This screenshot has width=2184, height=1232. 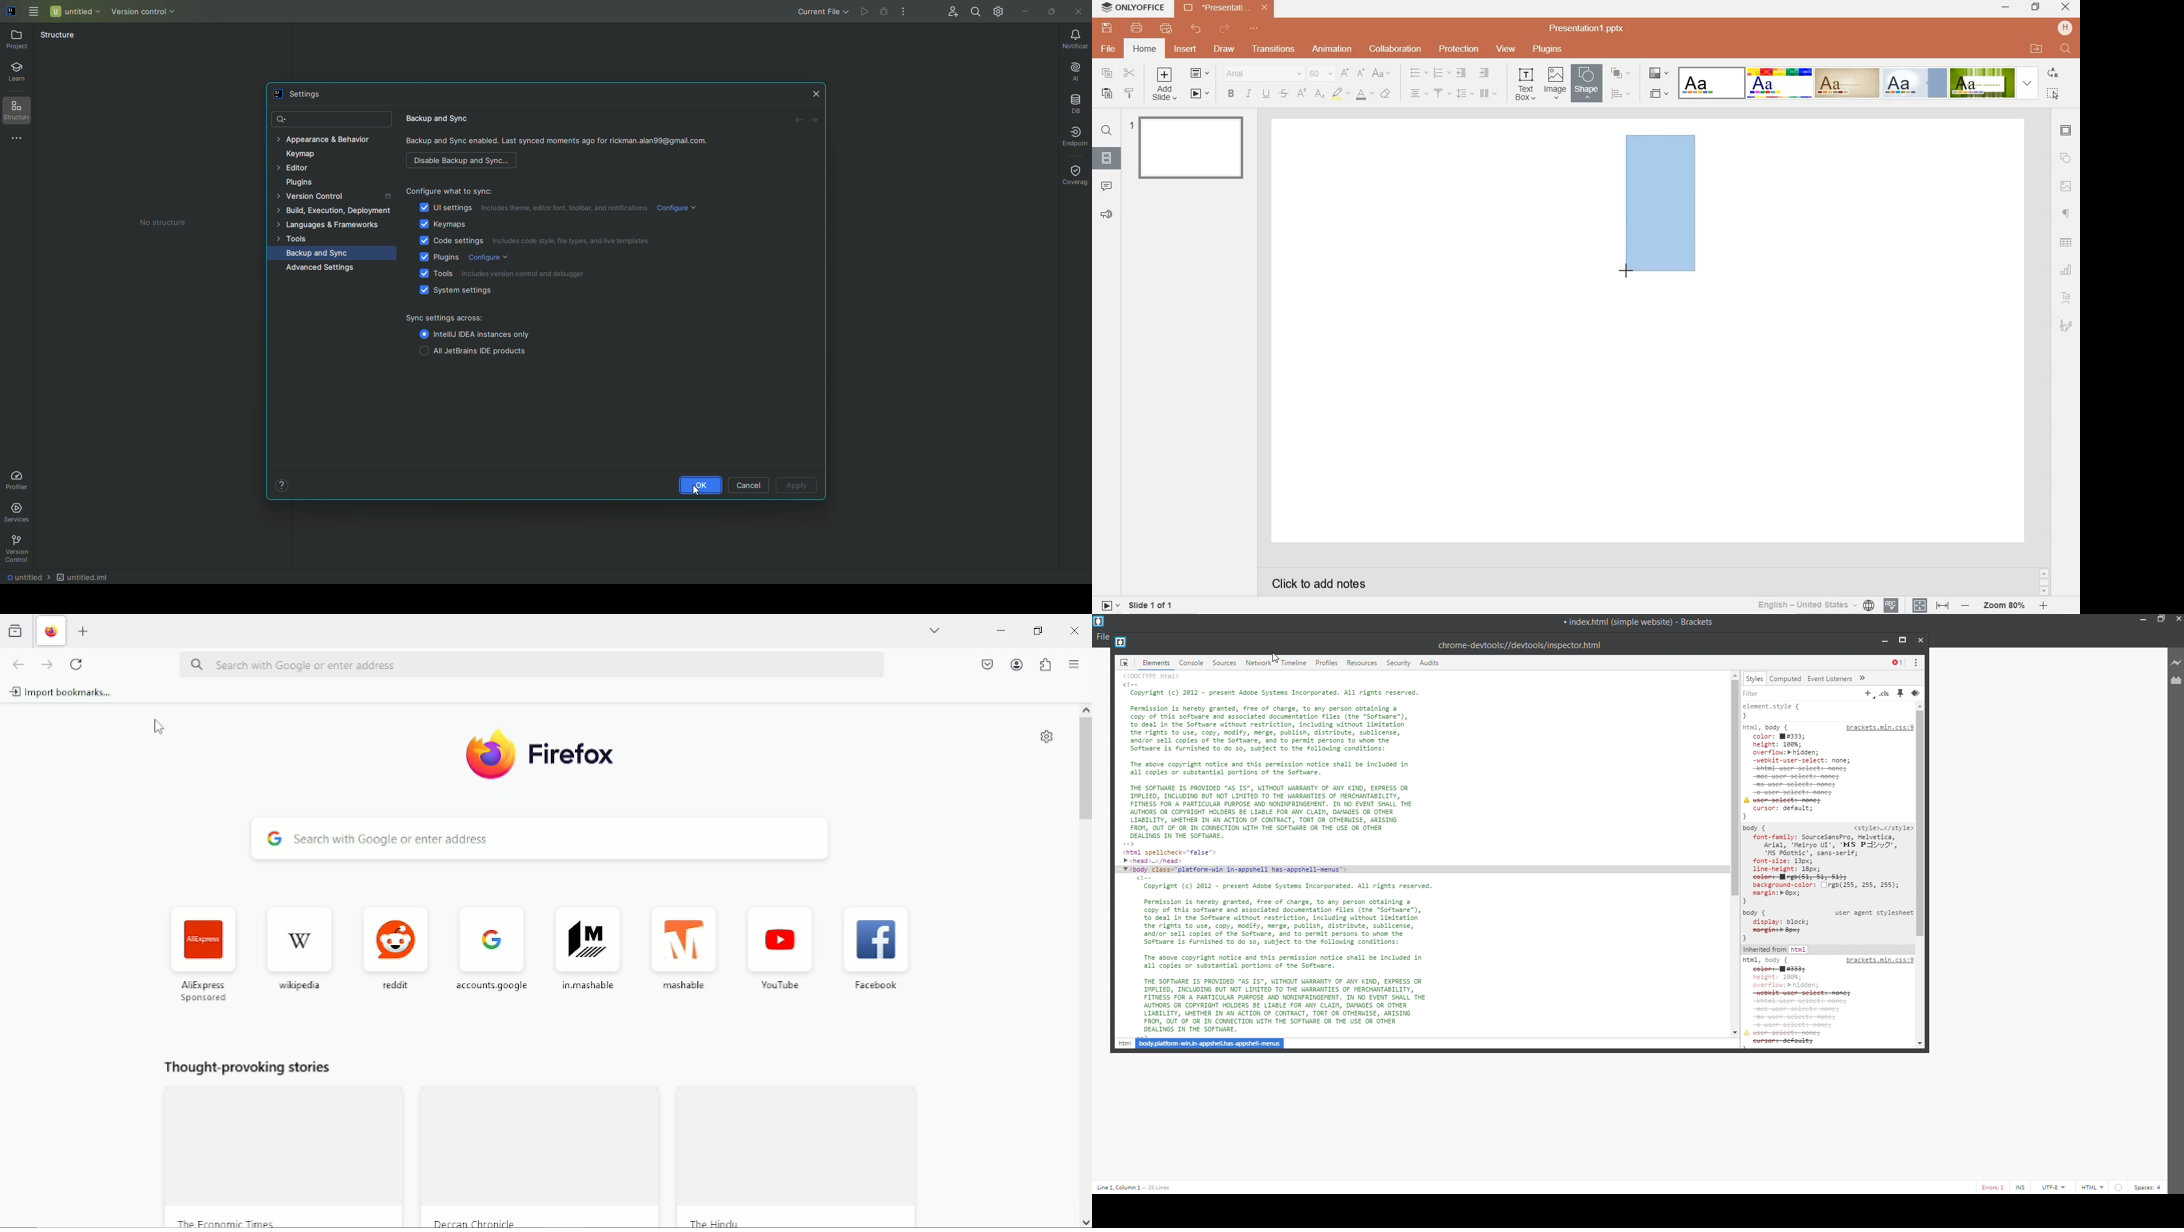 I want to click on pinned tab, so click(x=53, y=632).